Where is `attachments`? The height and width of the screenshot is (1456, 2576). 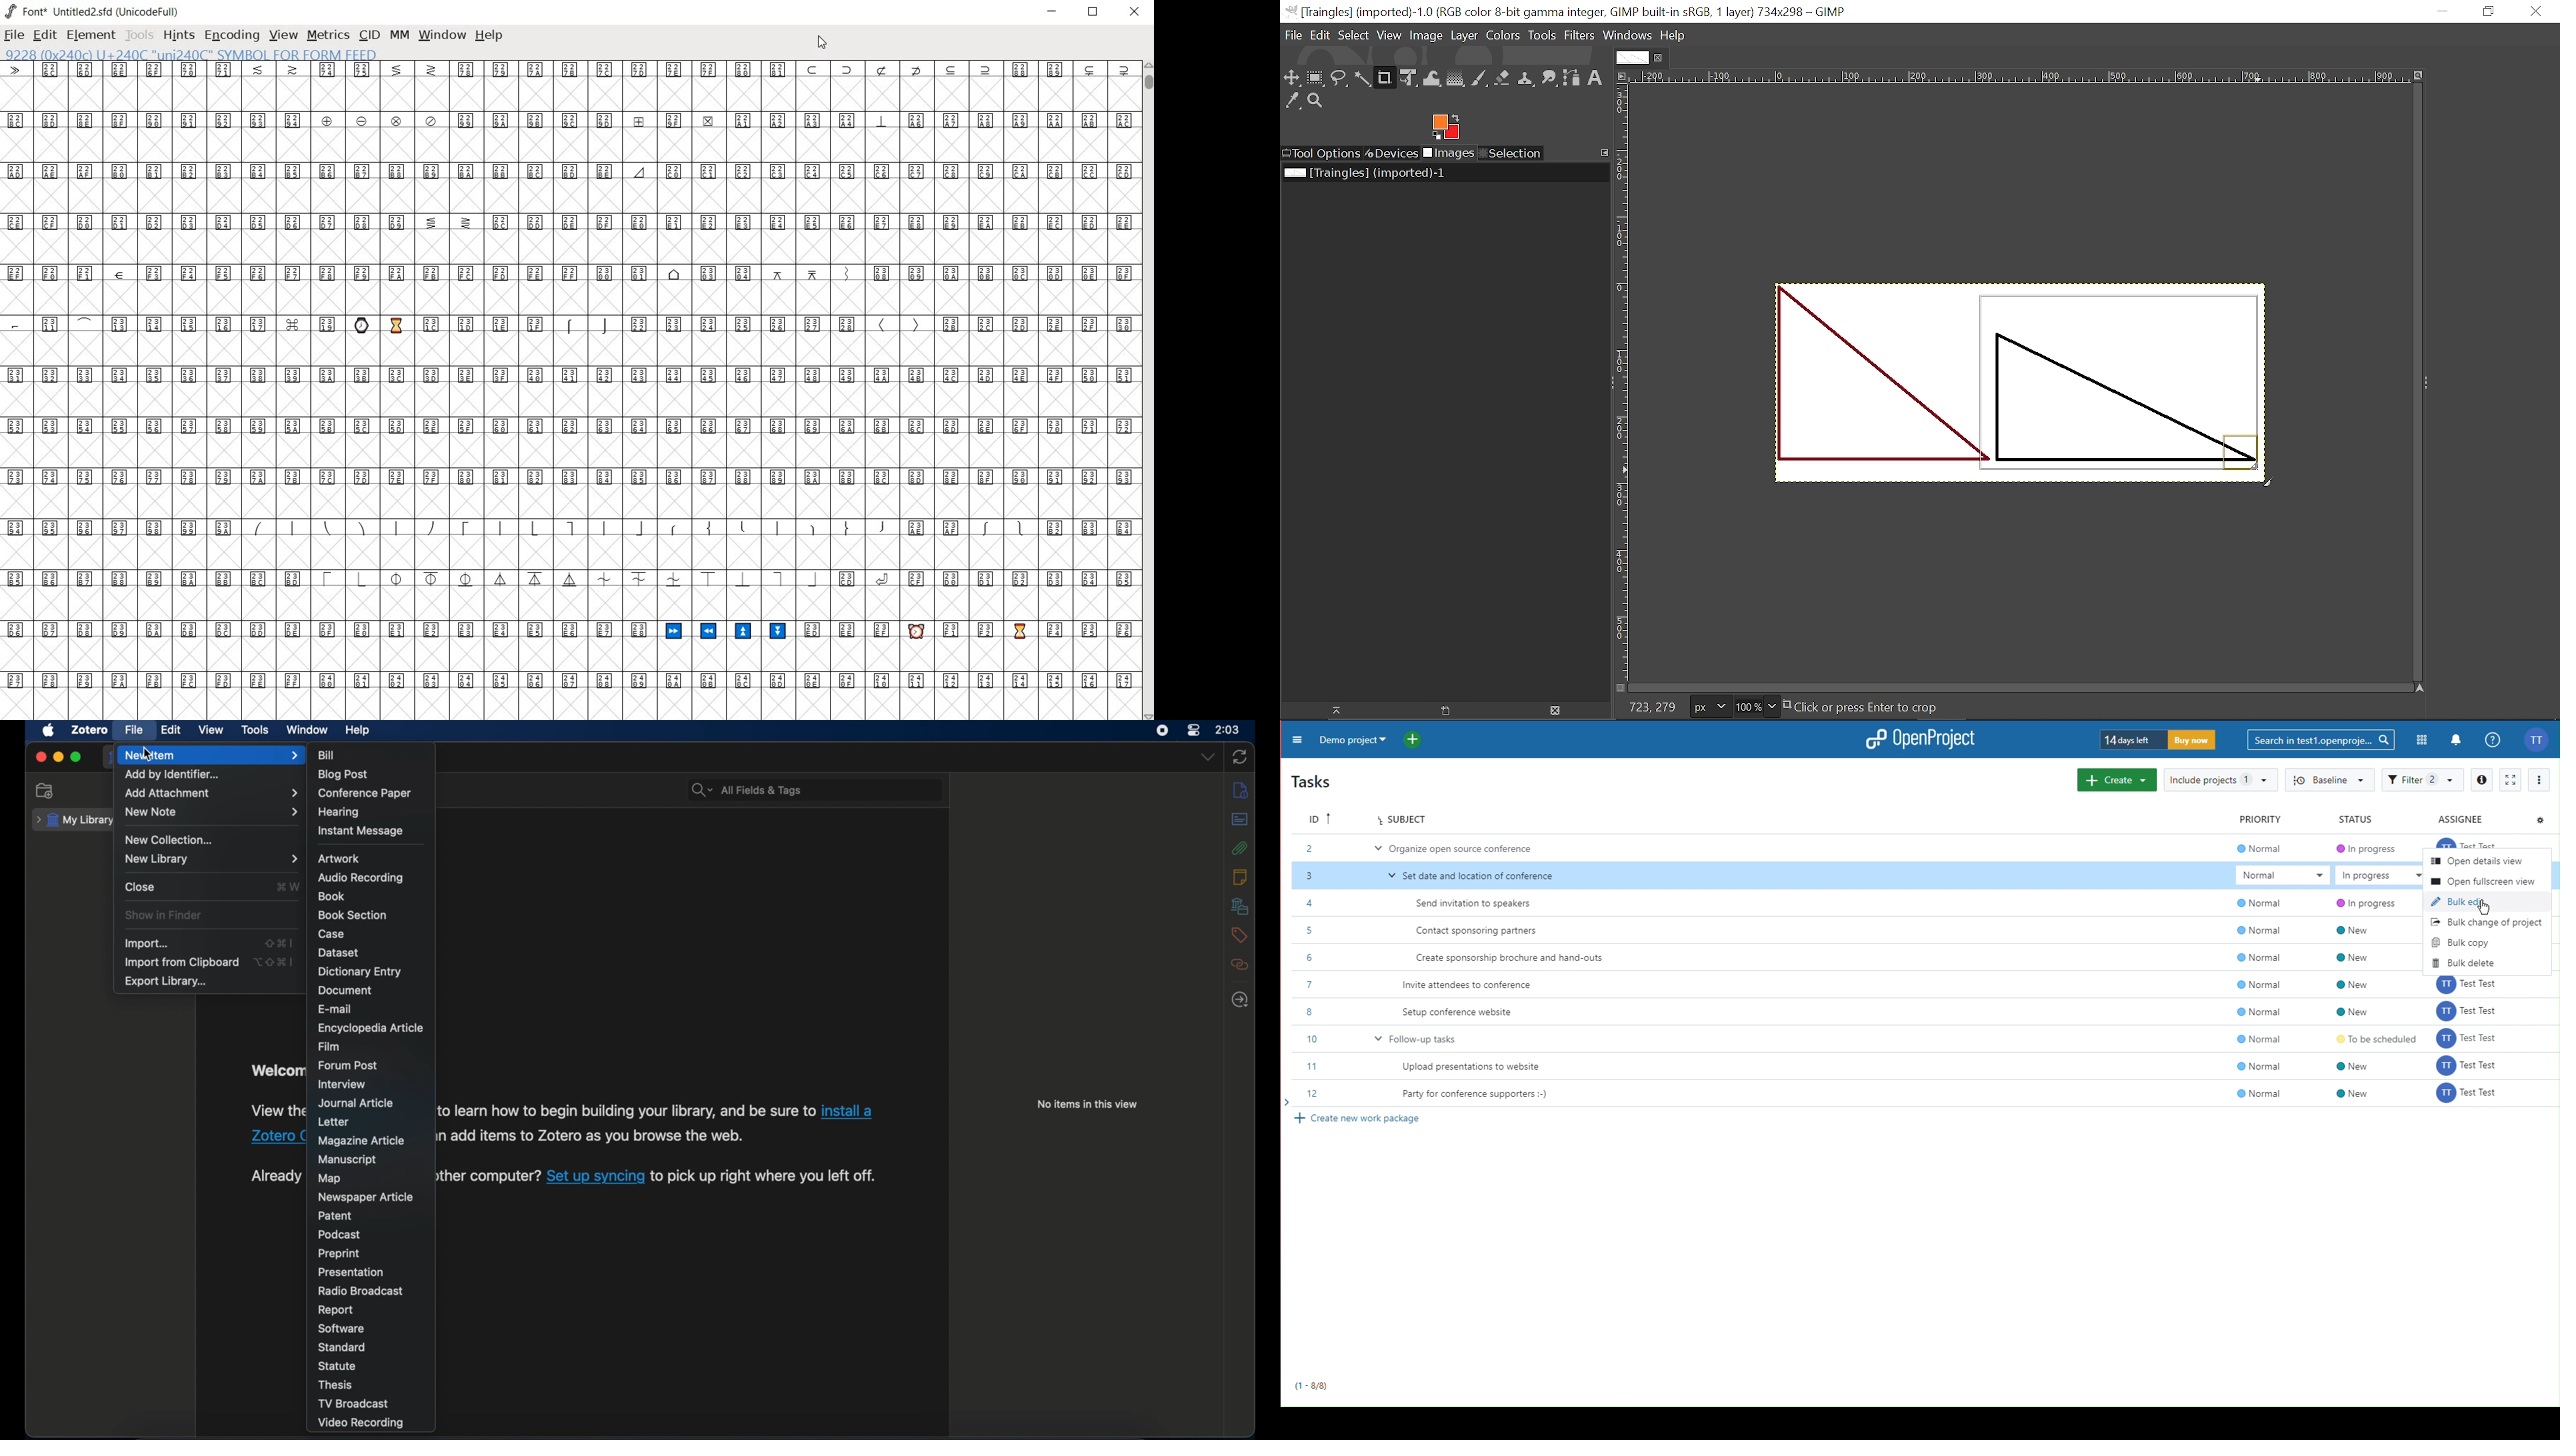 attachments is located at coordinates (1241, 848).